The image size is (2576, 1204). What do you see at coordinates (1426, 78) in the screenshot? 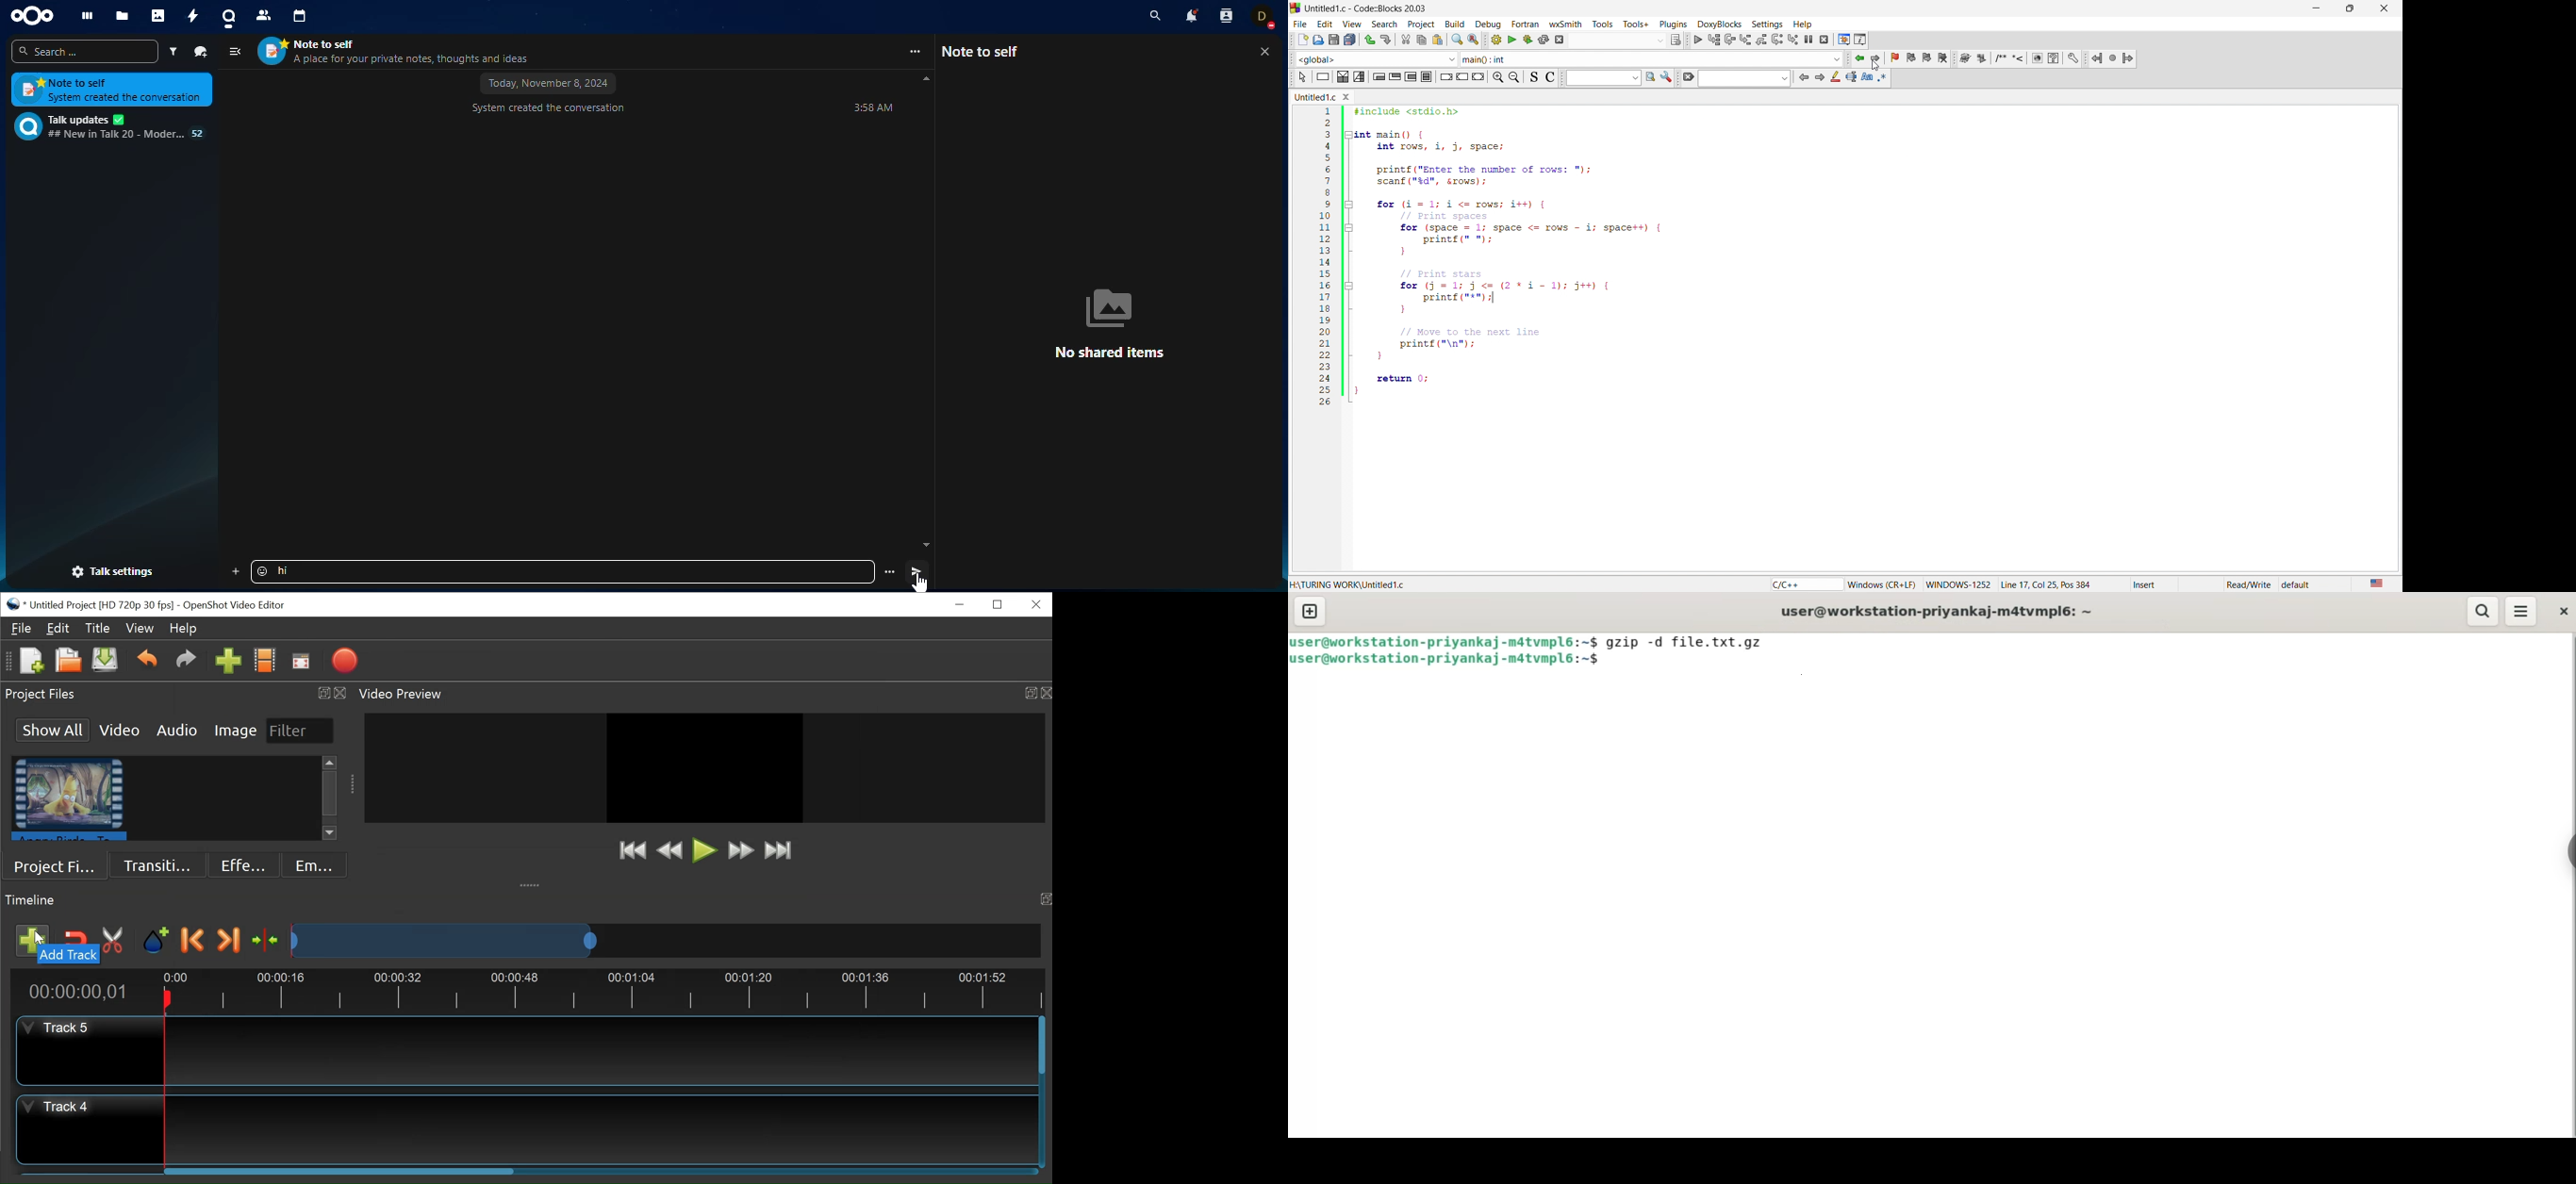
I see `icon` at bounding box center [1426, 78].